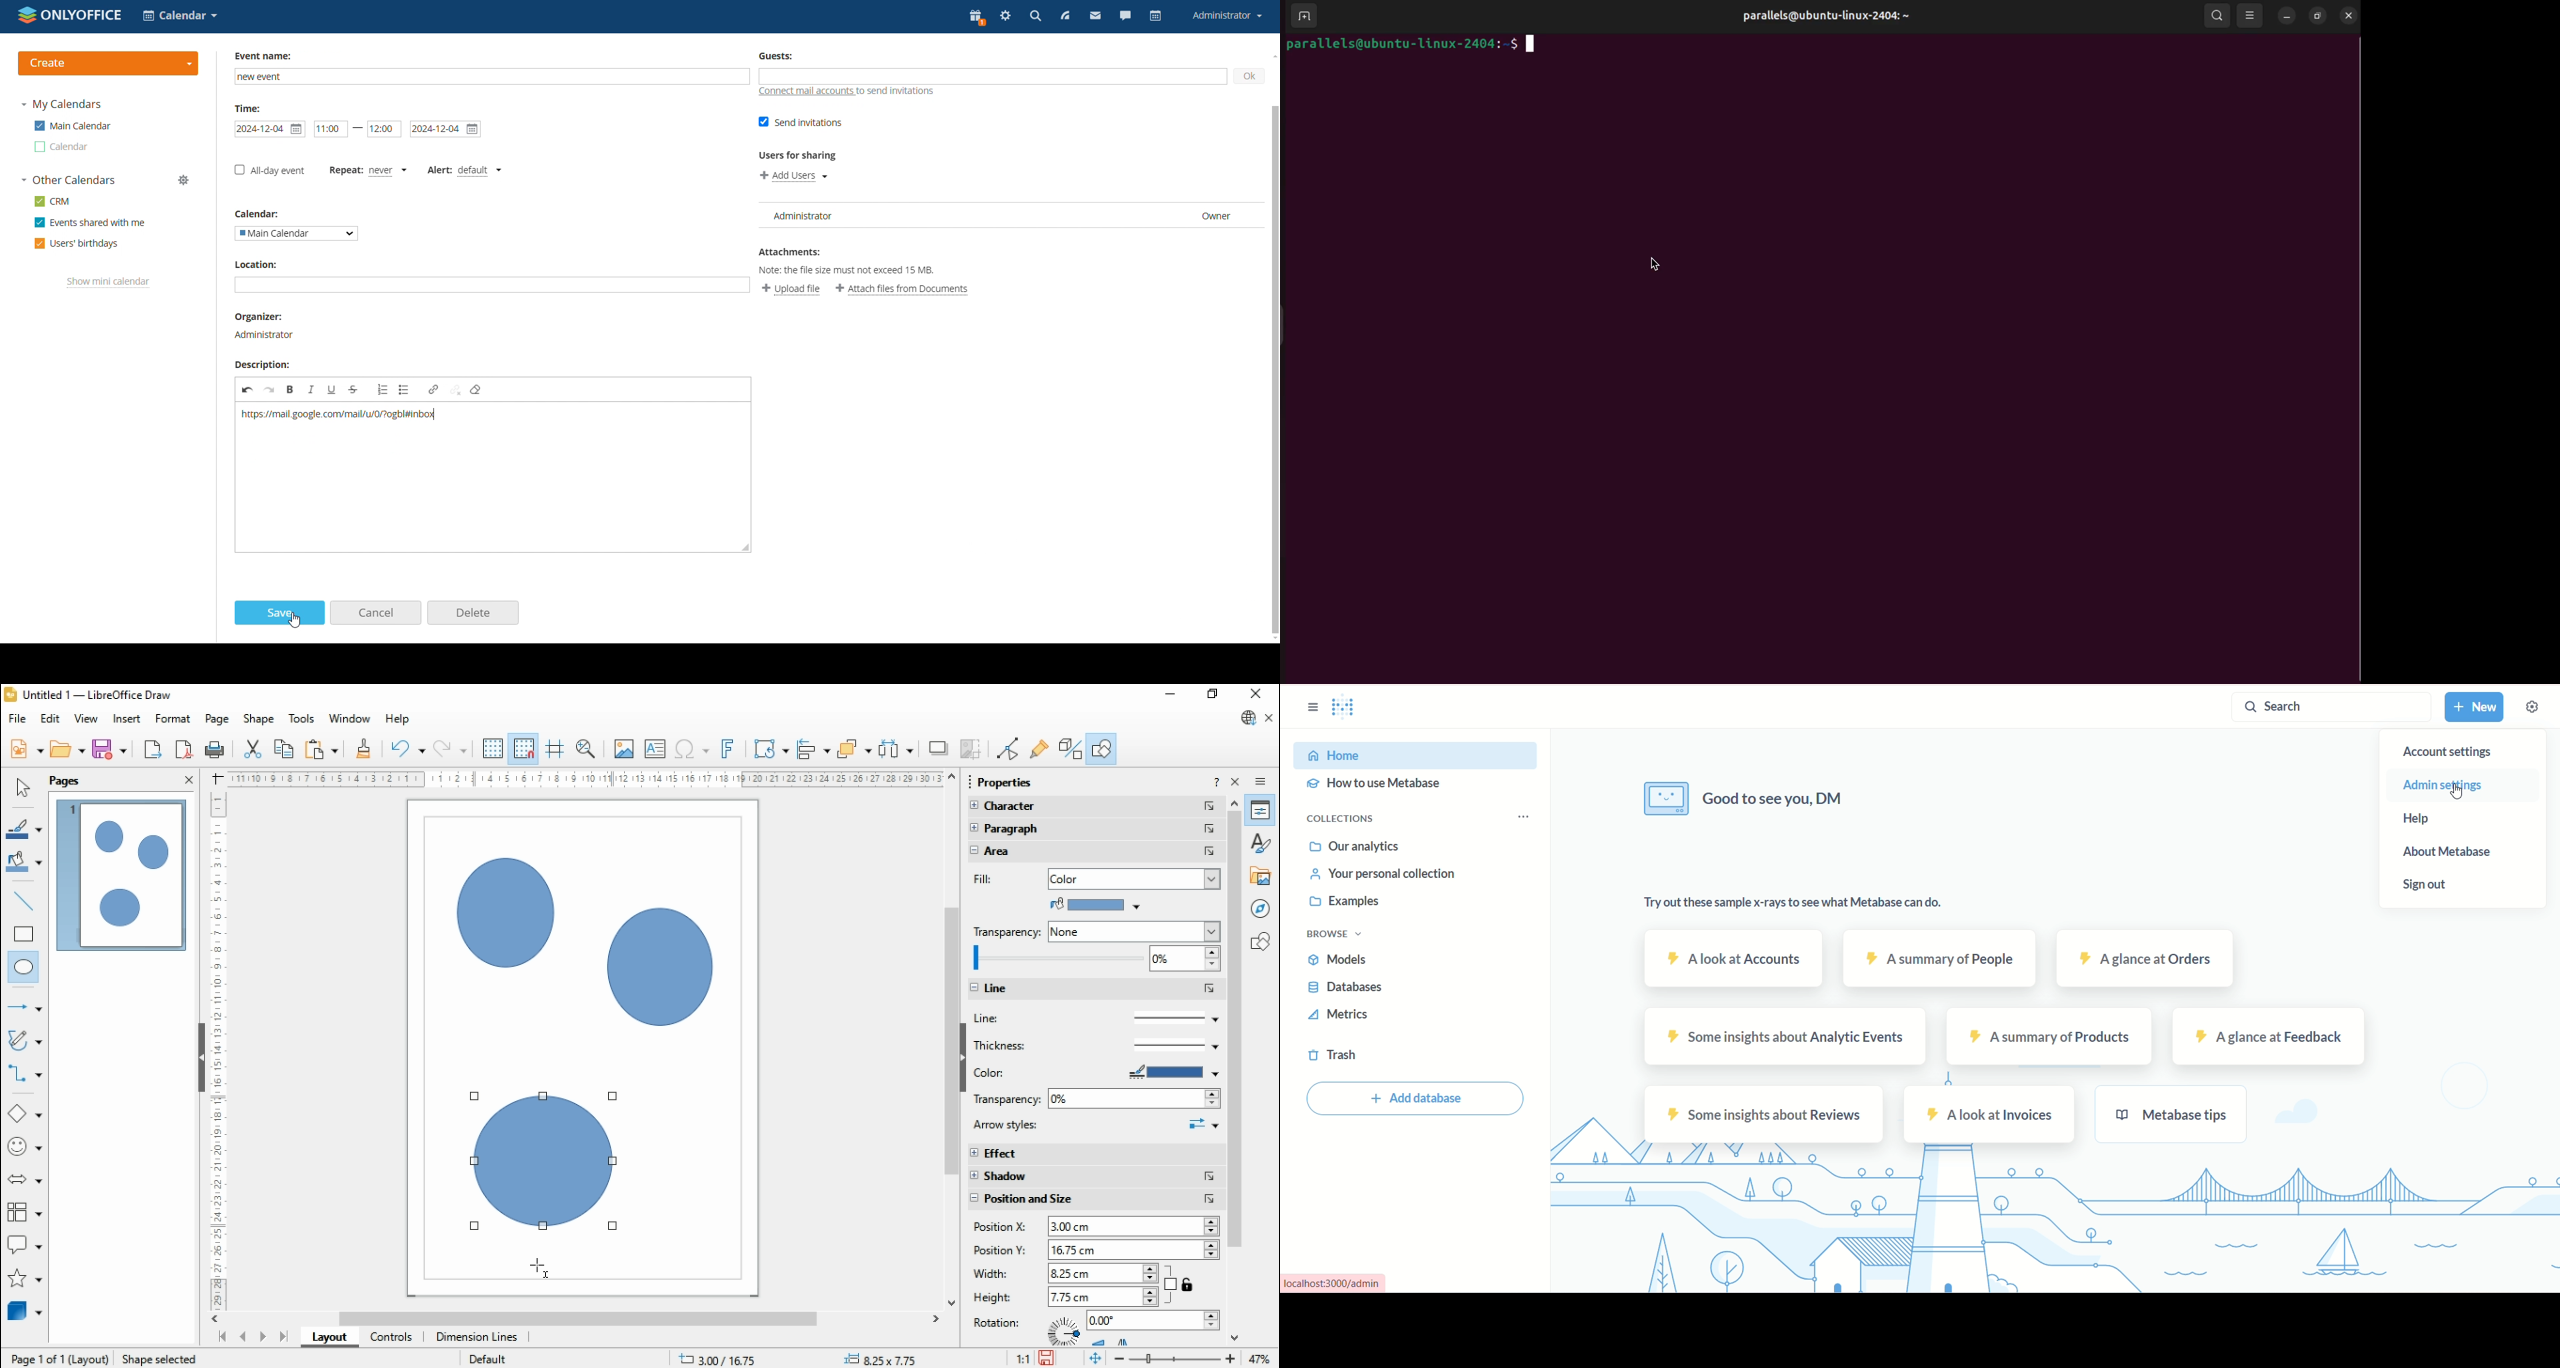 This screenshot has height=1372, width=2576. I want to click on add database, so click(1417, 1099).